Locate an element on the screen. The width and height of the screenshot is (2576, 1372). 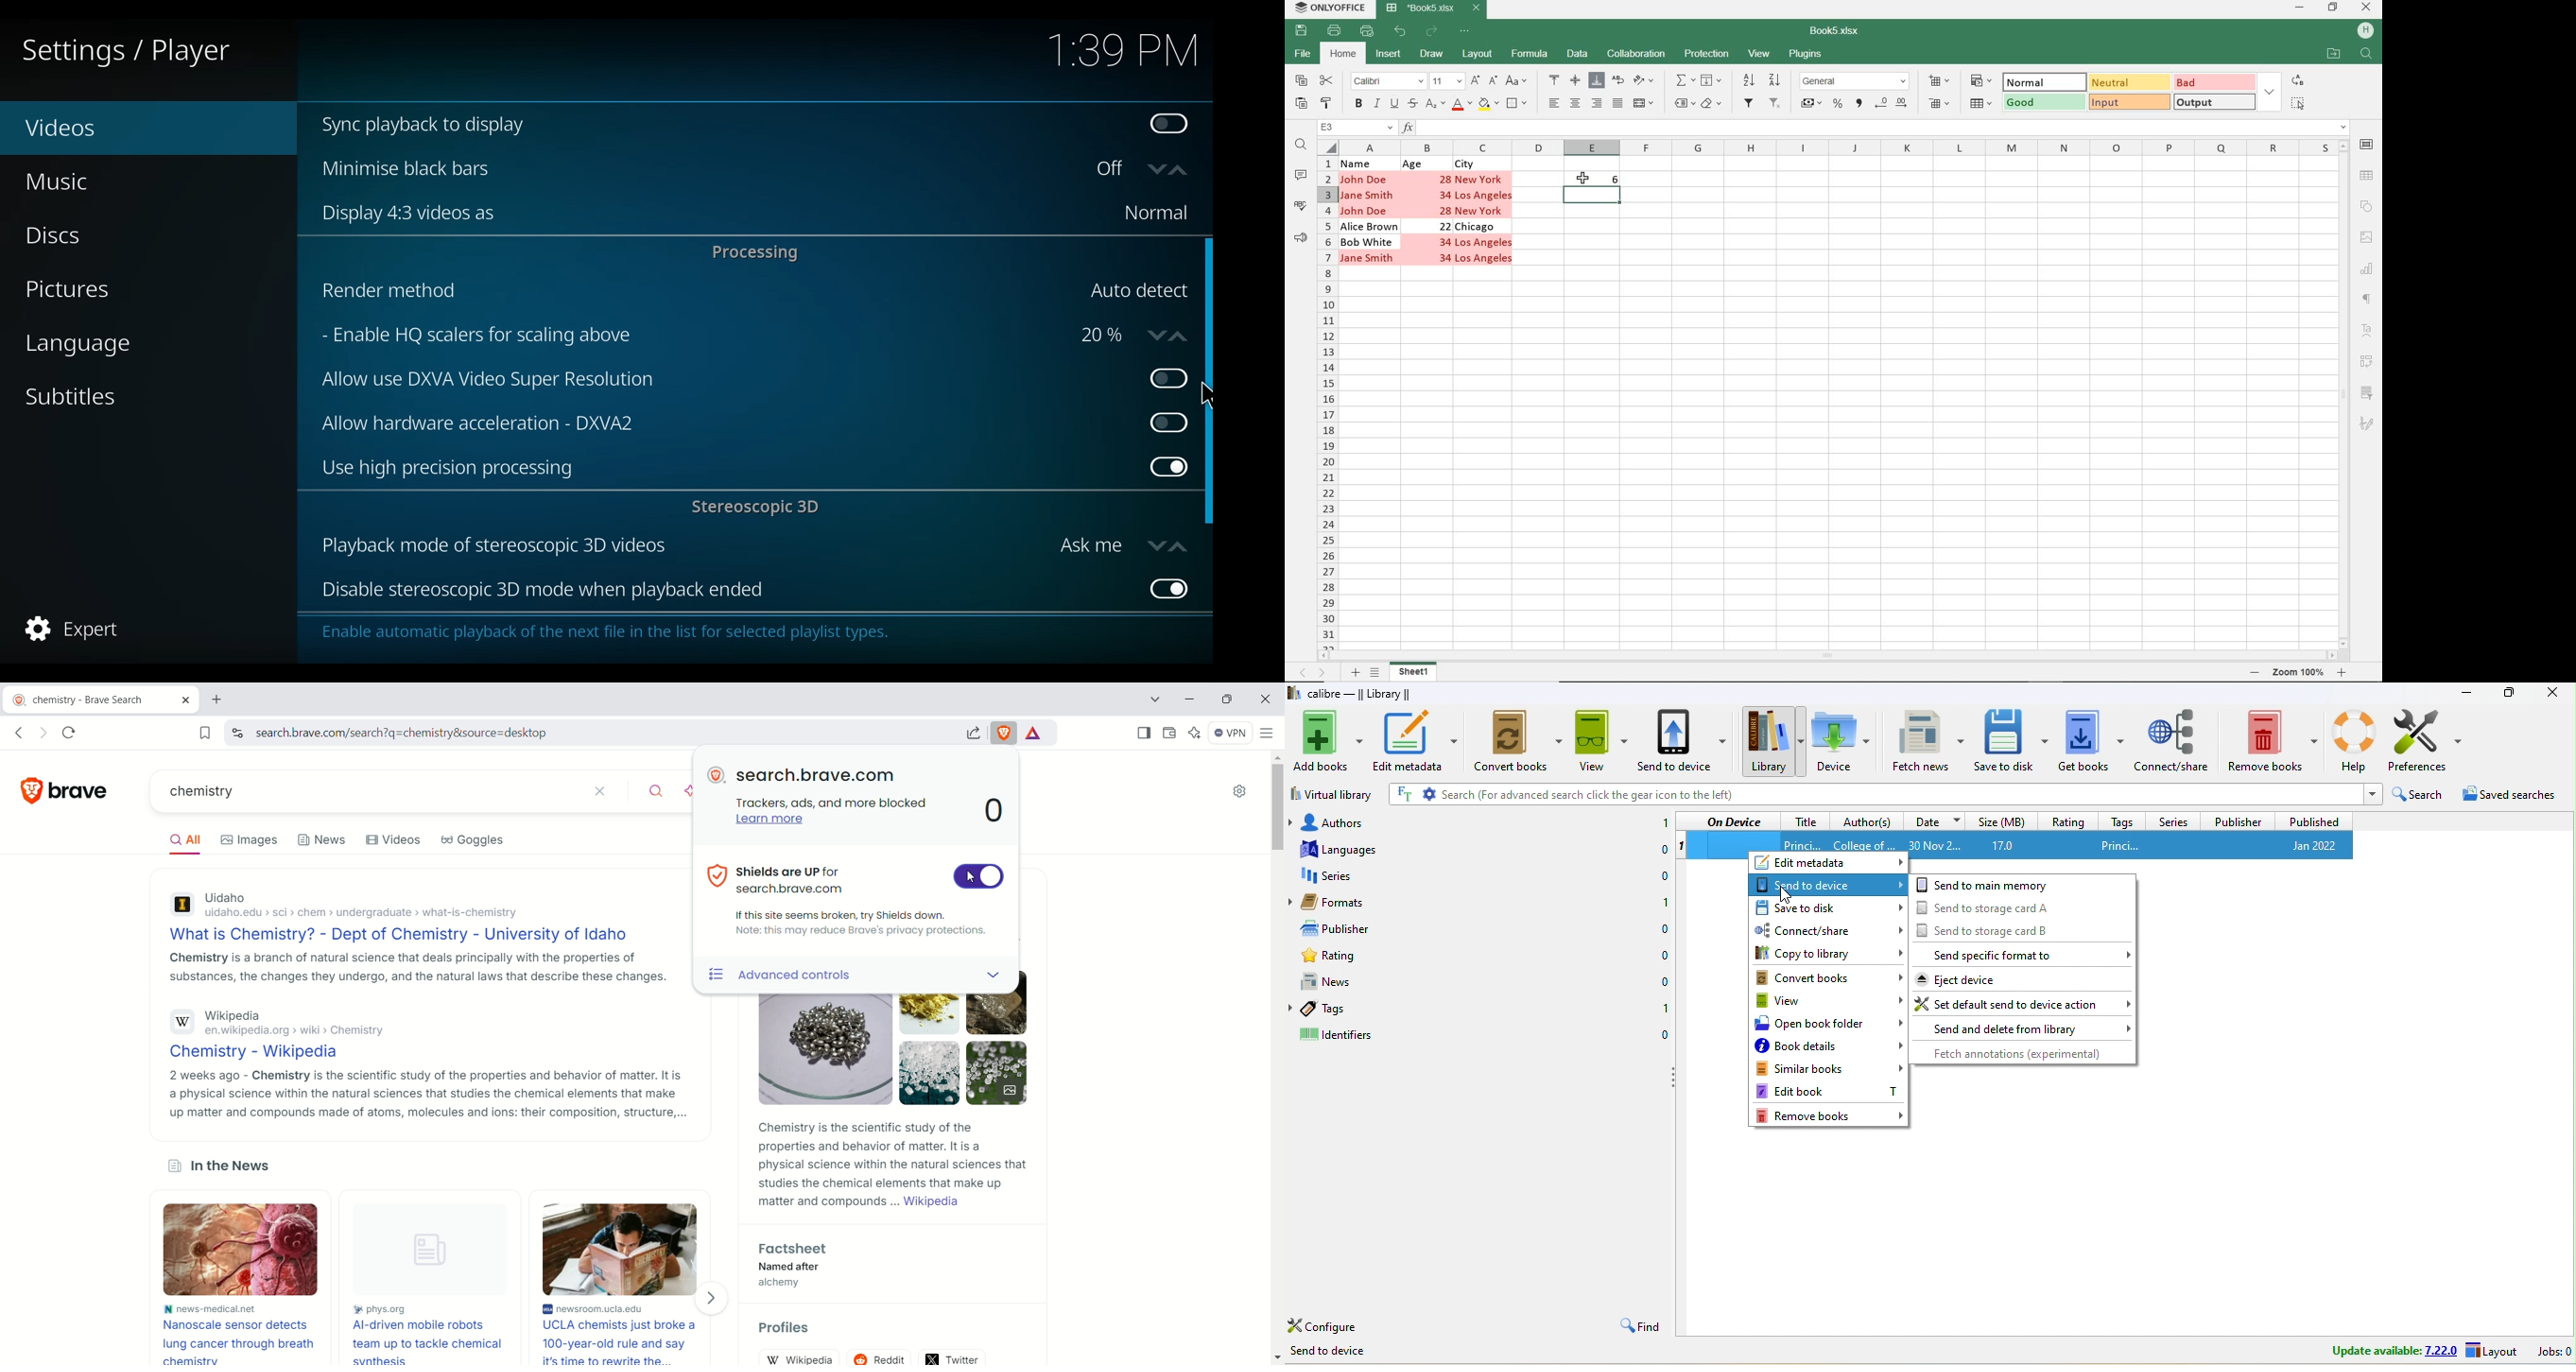
34 is located at coordinates (1443, 243).